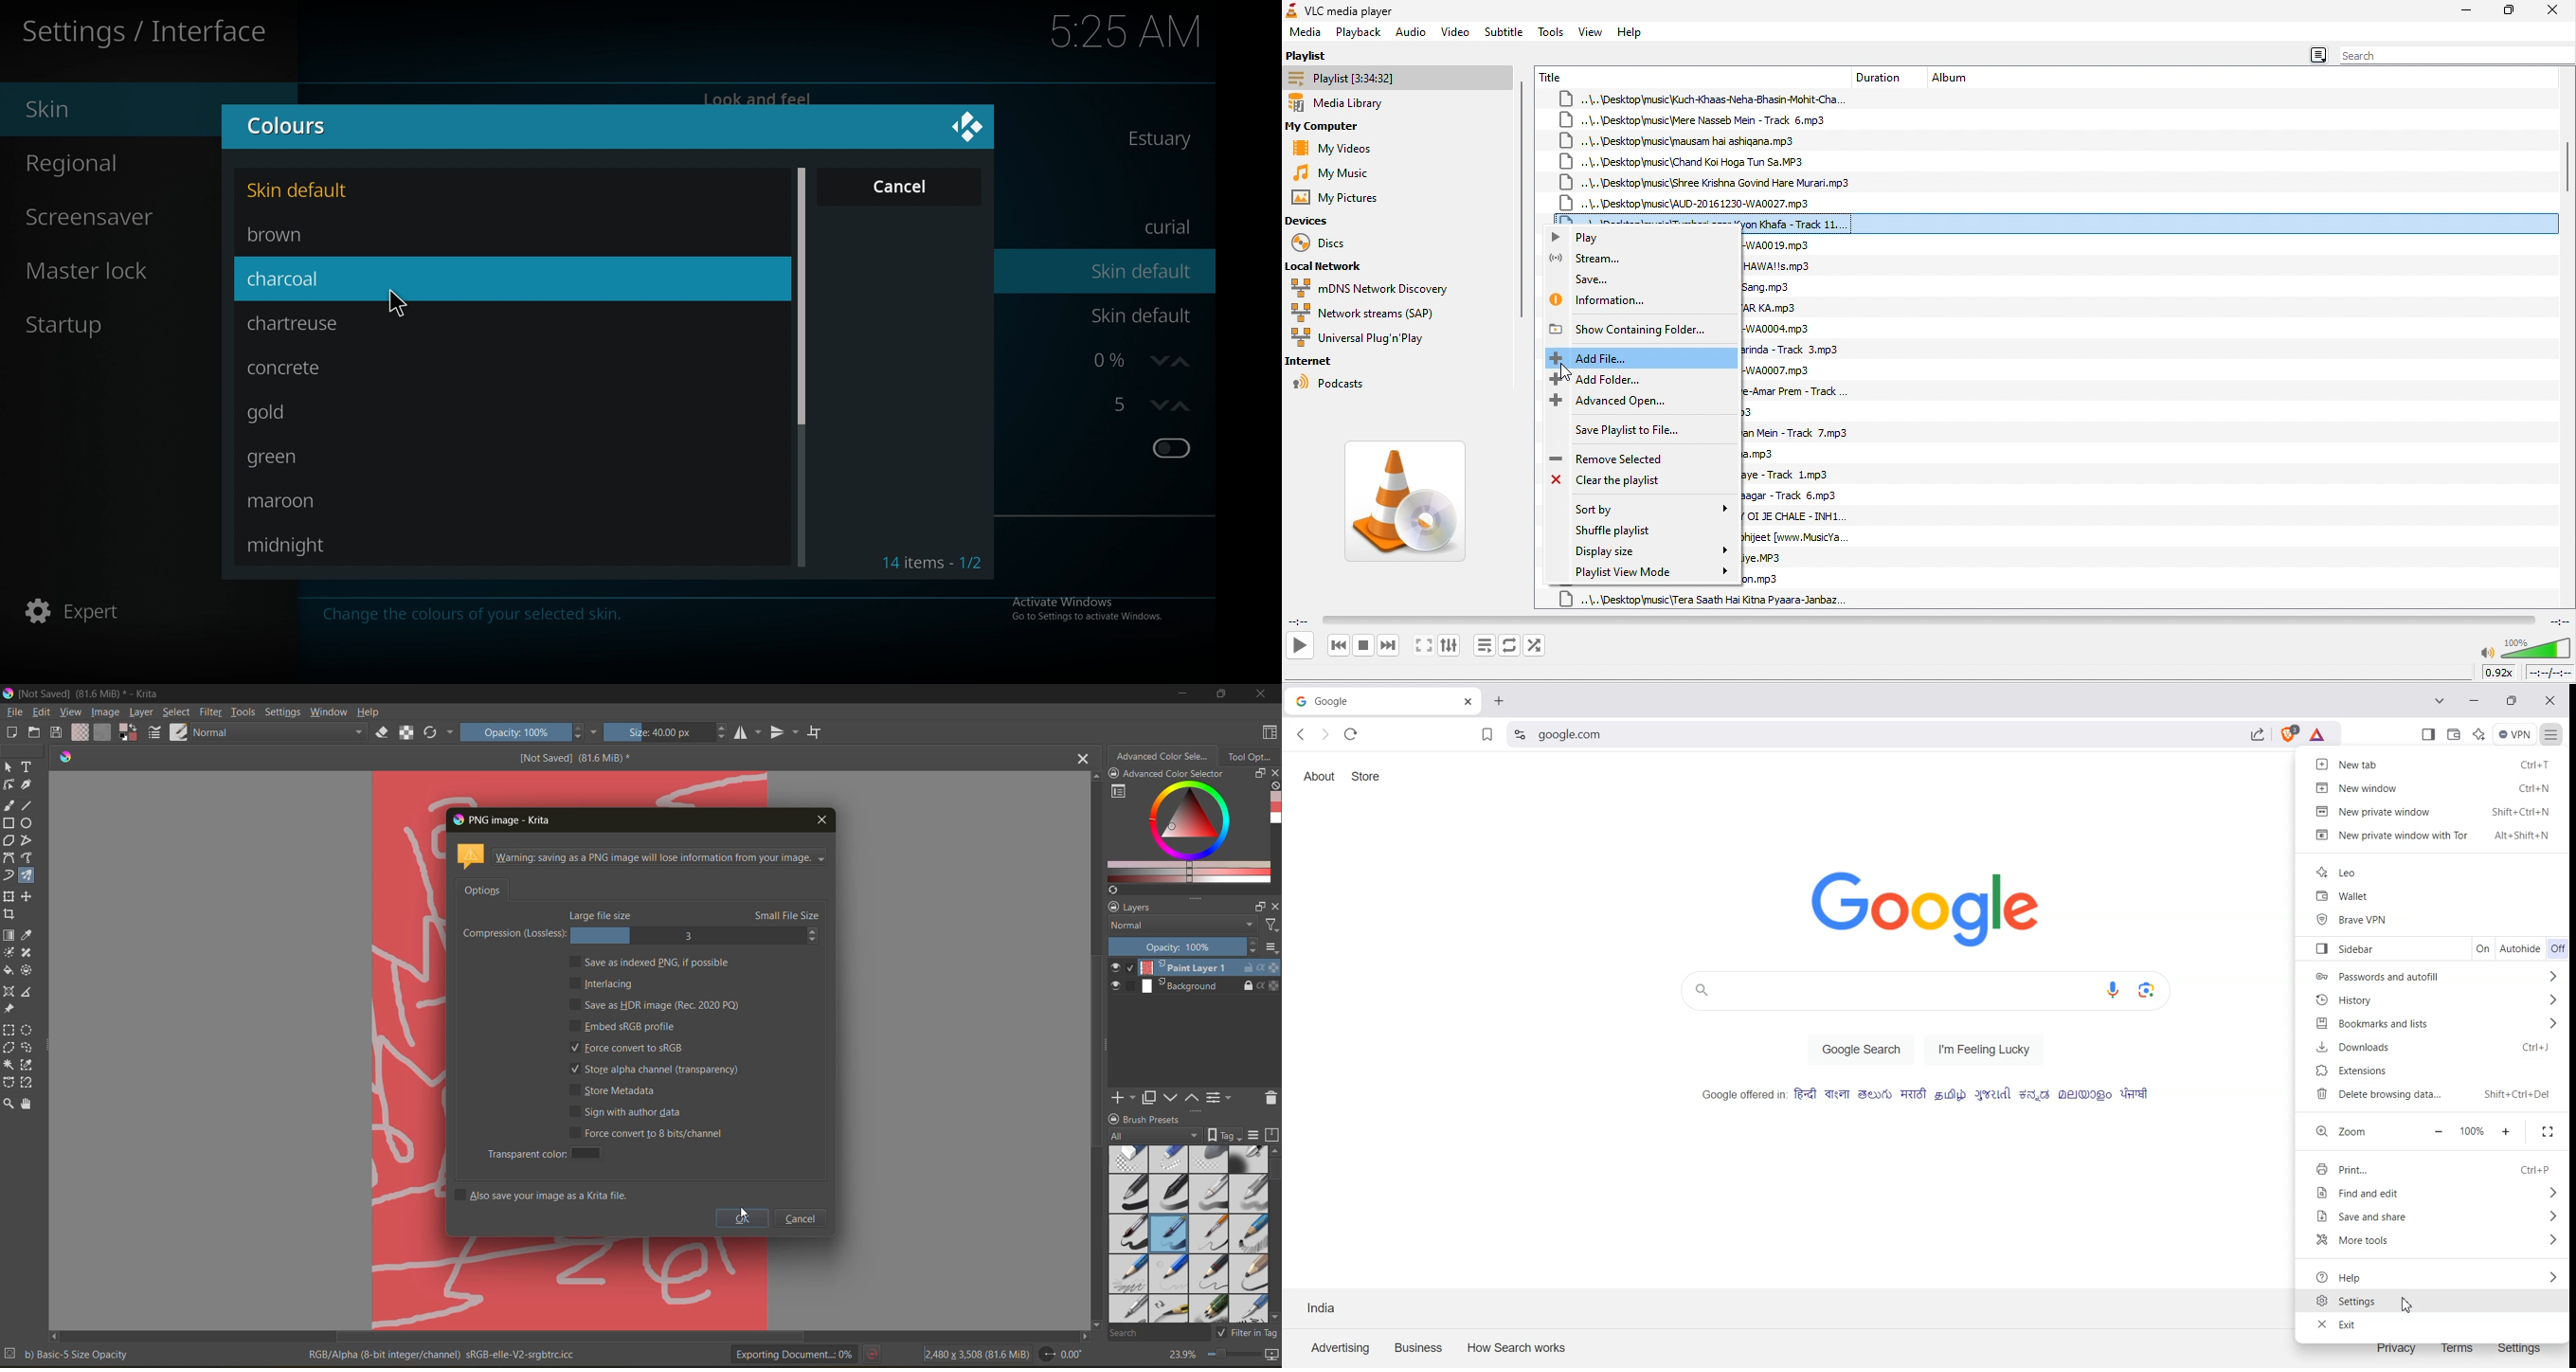 The image size is (2576, 1372). Describe the element at coordinates (967, 127) in the screenshot. I see `close` at that location.